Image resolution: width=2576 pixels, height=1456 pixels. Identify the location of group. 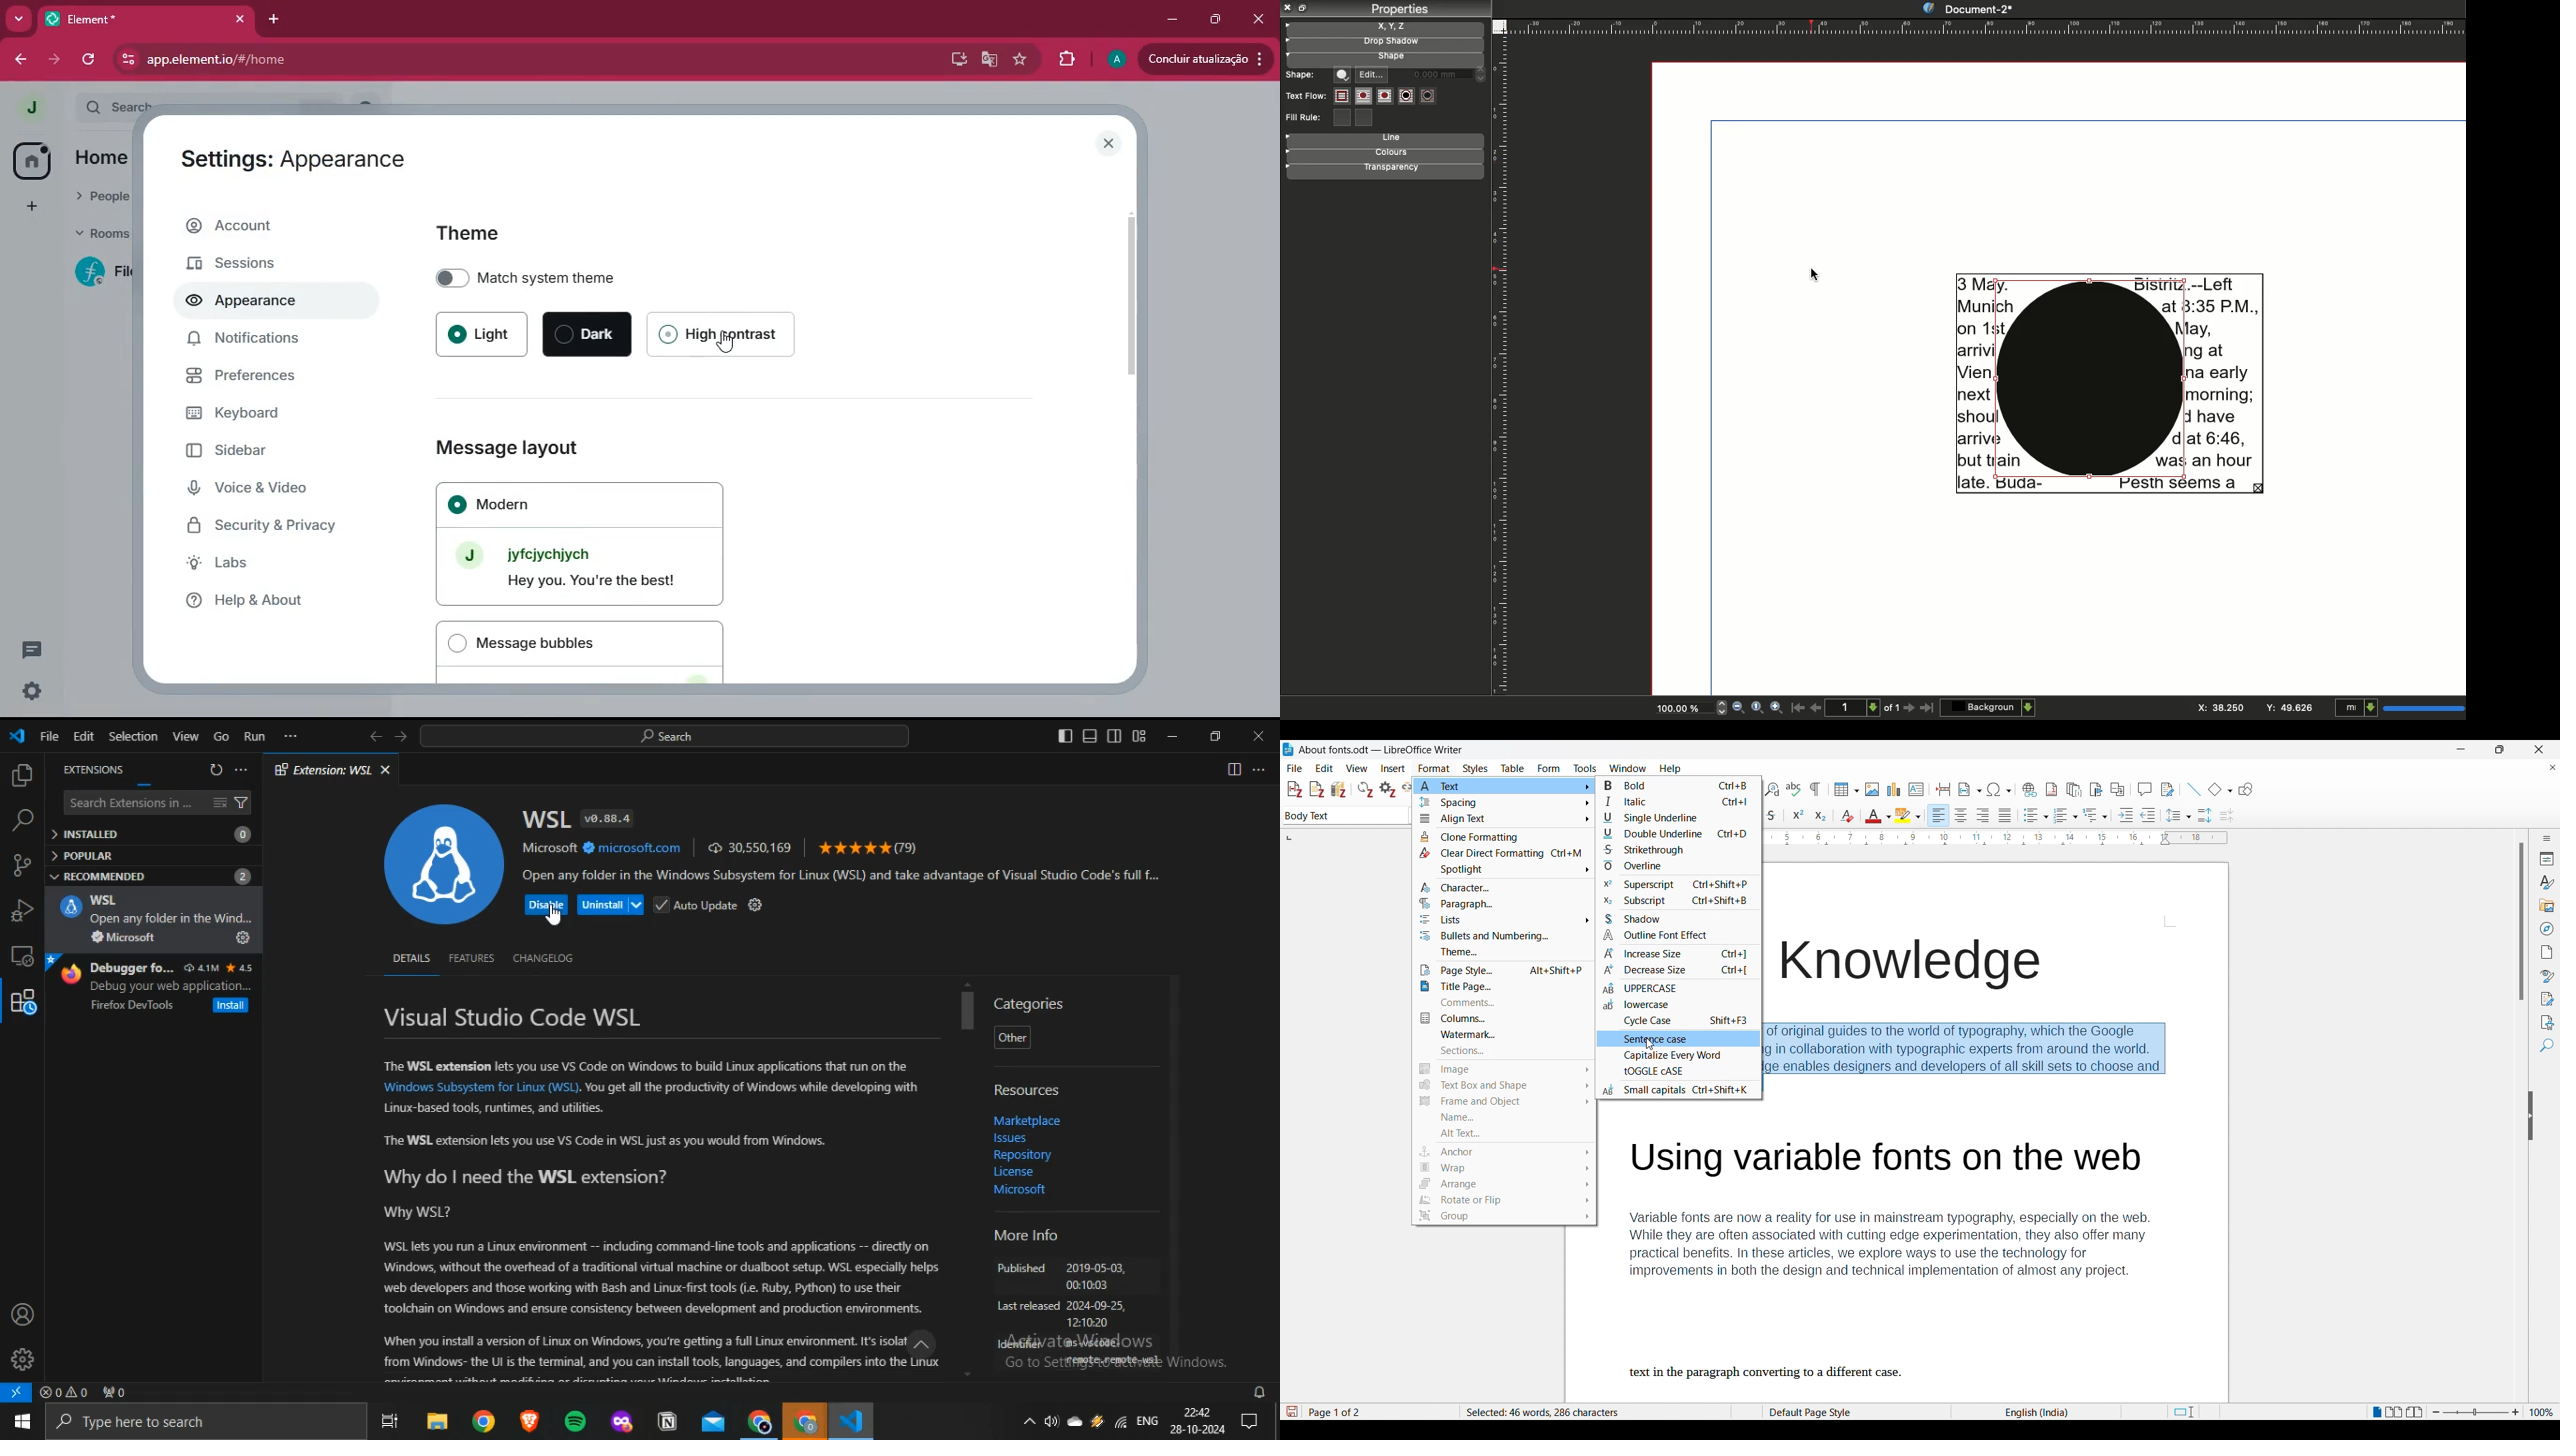
(1503, 1217).